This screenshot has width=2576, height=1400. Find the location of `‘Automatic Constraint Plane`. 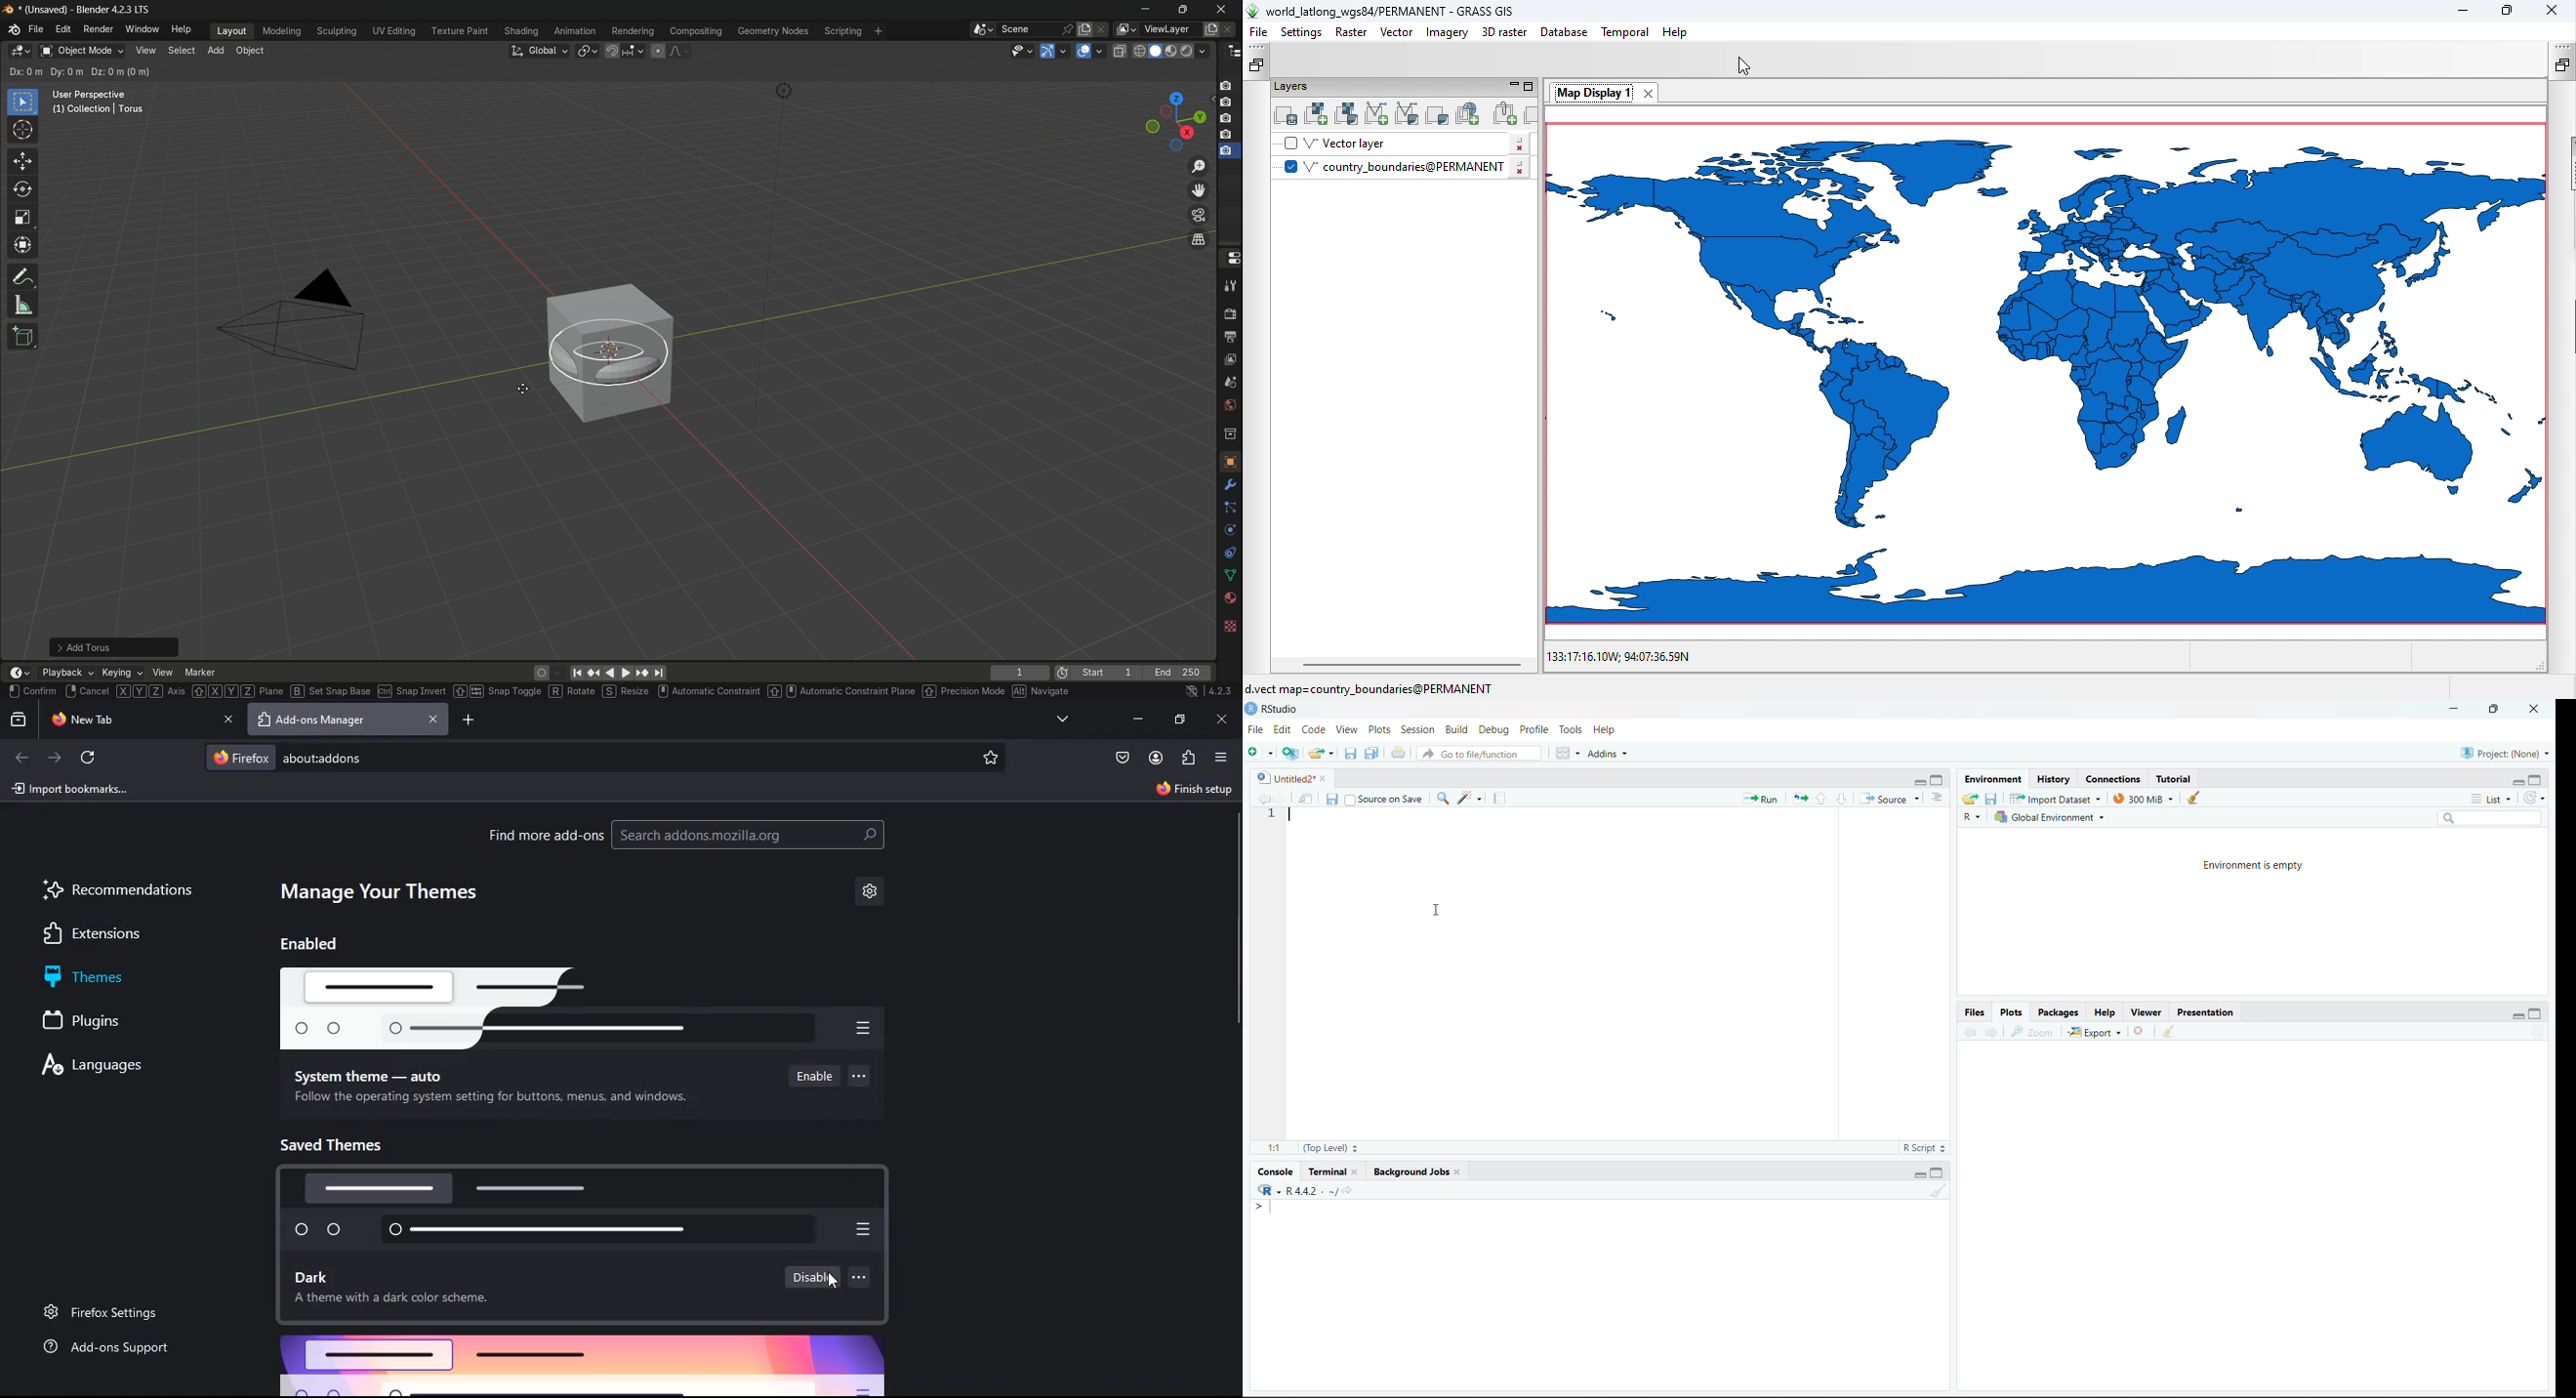

‘Automatic Constraint Plane is located at coordinates (842, 691).